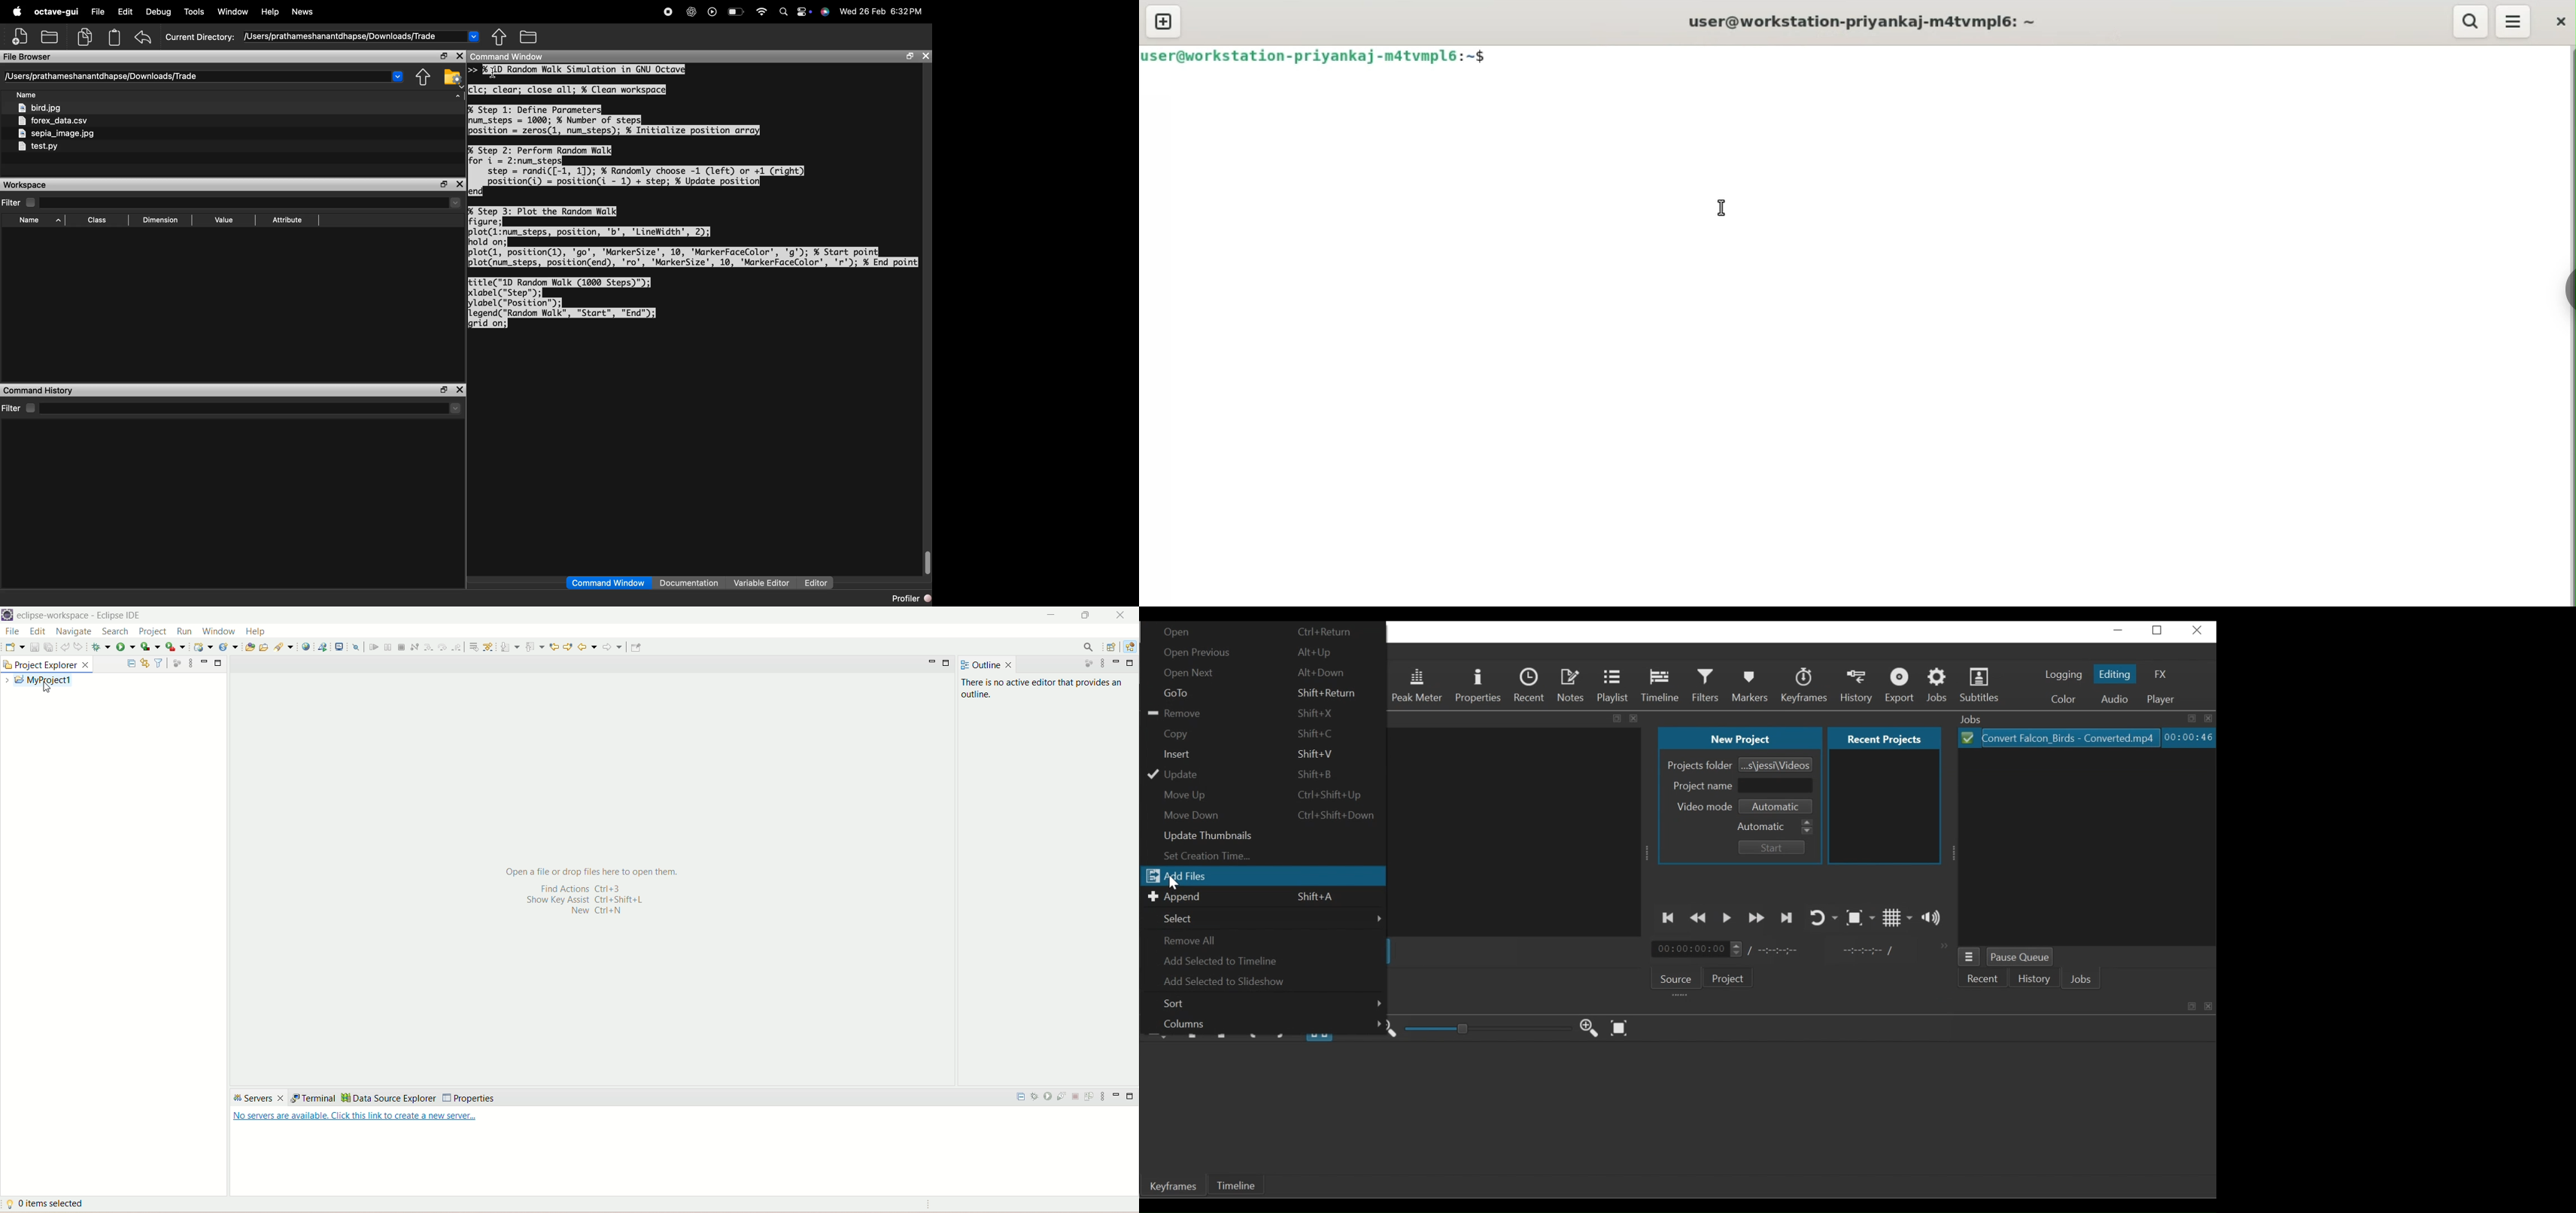 The image size is (2576, 1232). I want to click on Cursor, so click(1172, 882).